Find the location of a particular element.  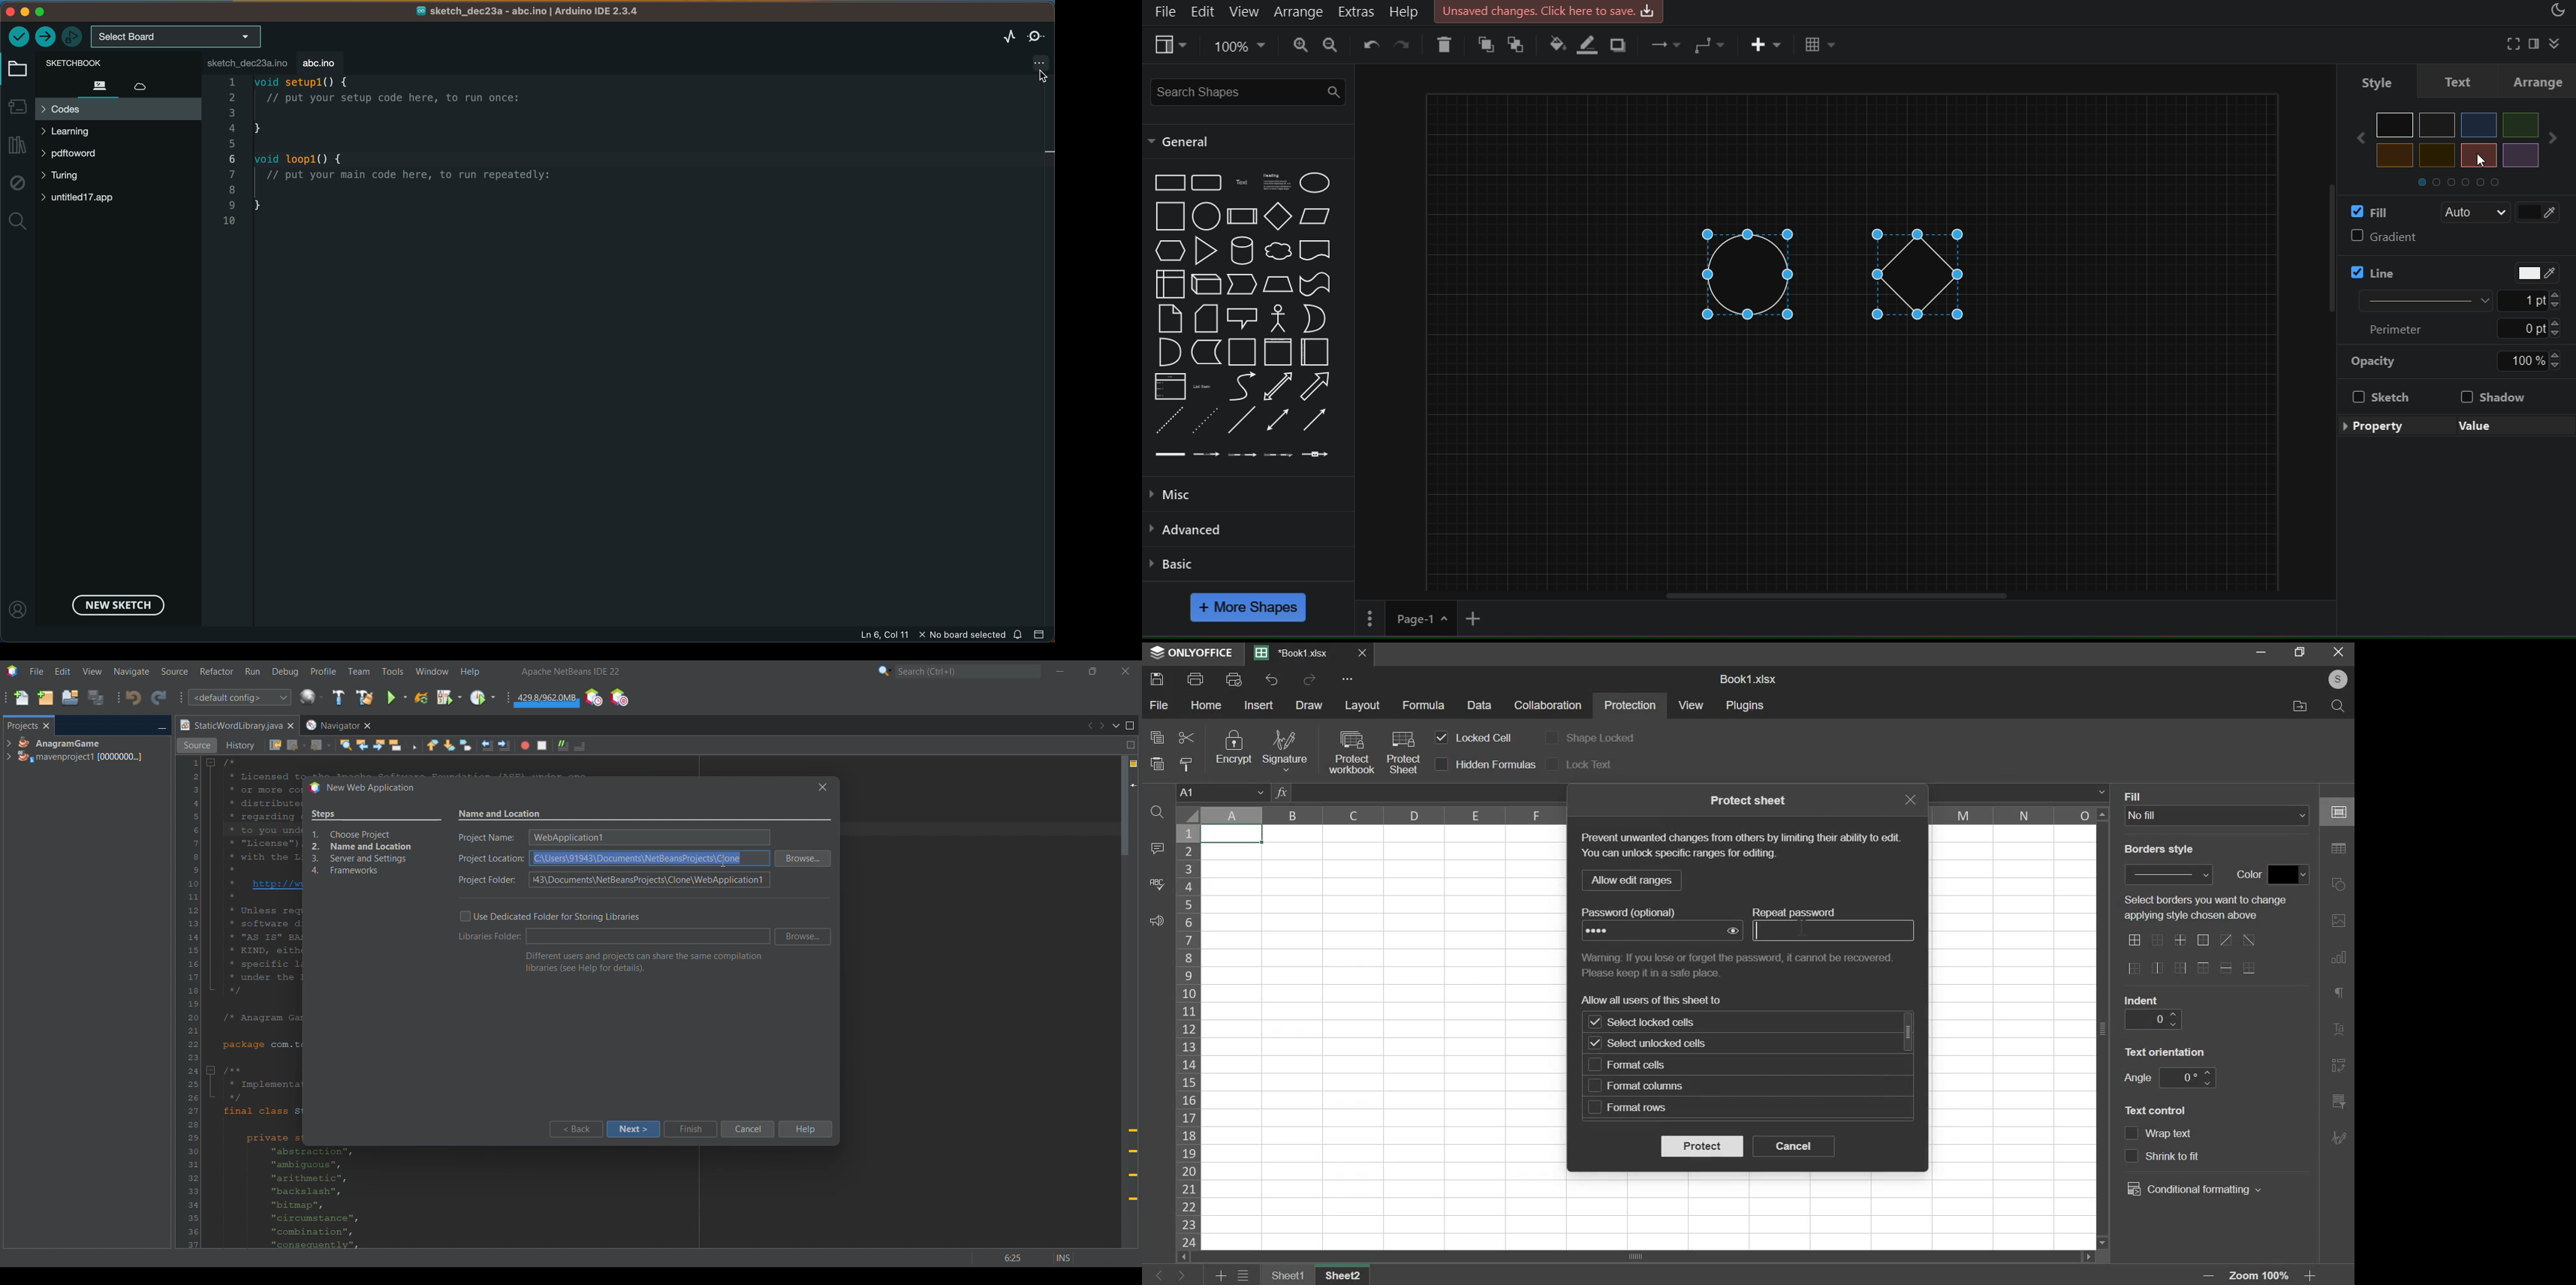

indent is located at coordinates (2142, 999).